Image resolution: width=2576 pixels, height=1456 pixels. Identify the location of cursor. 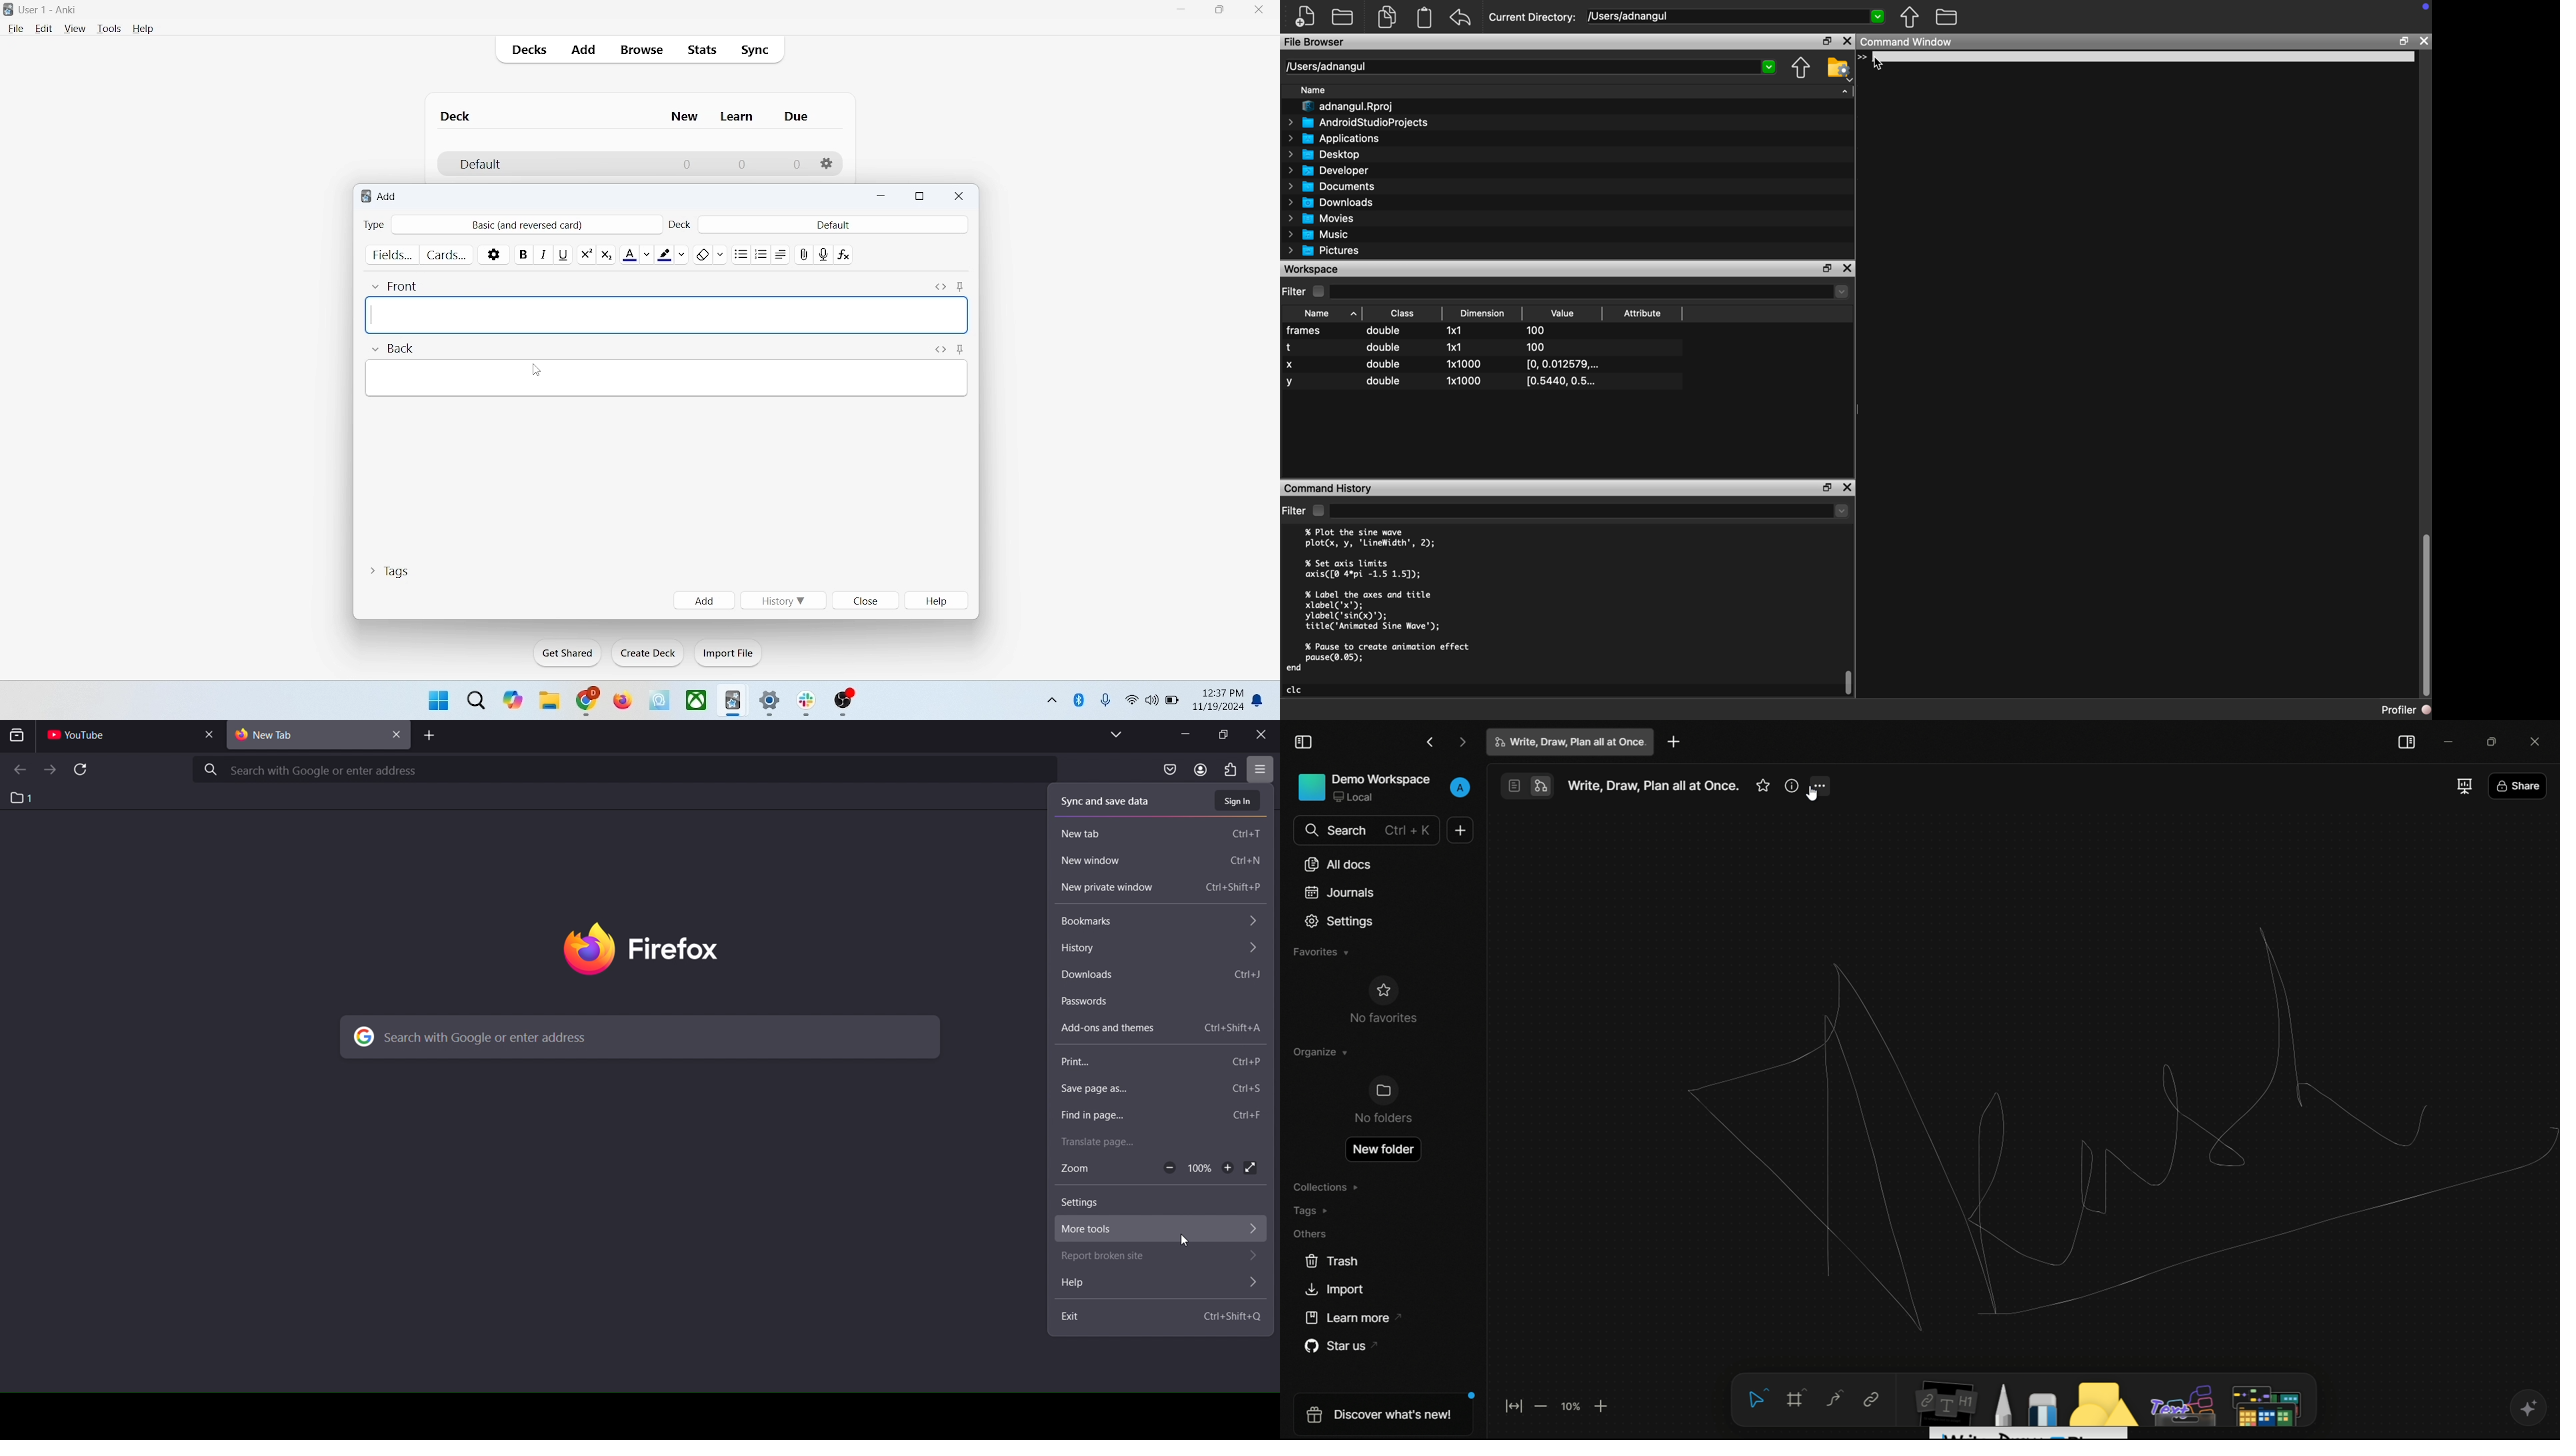
(1184, 1241).